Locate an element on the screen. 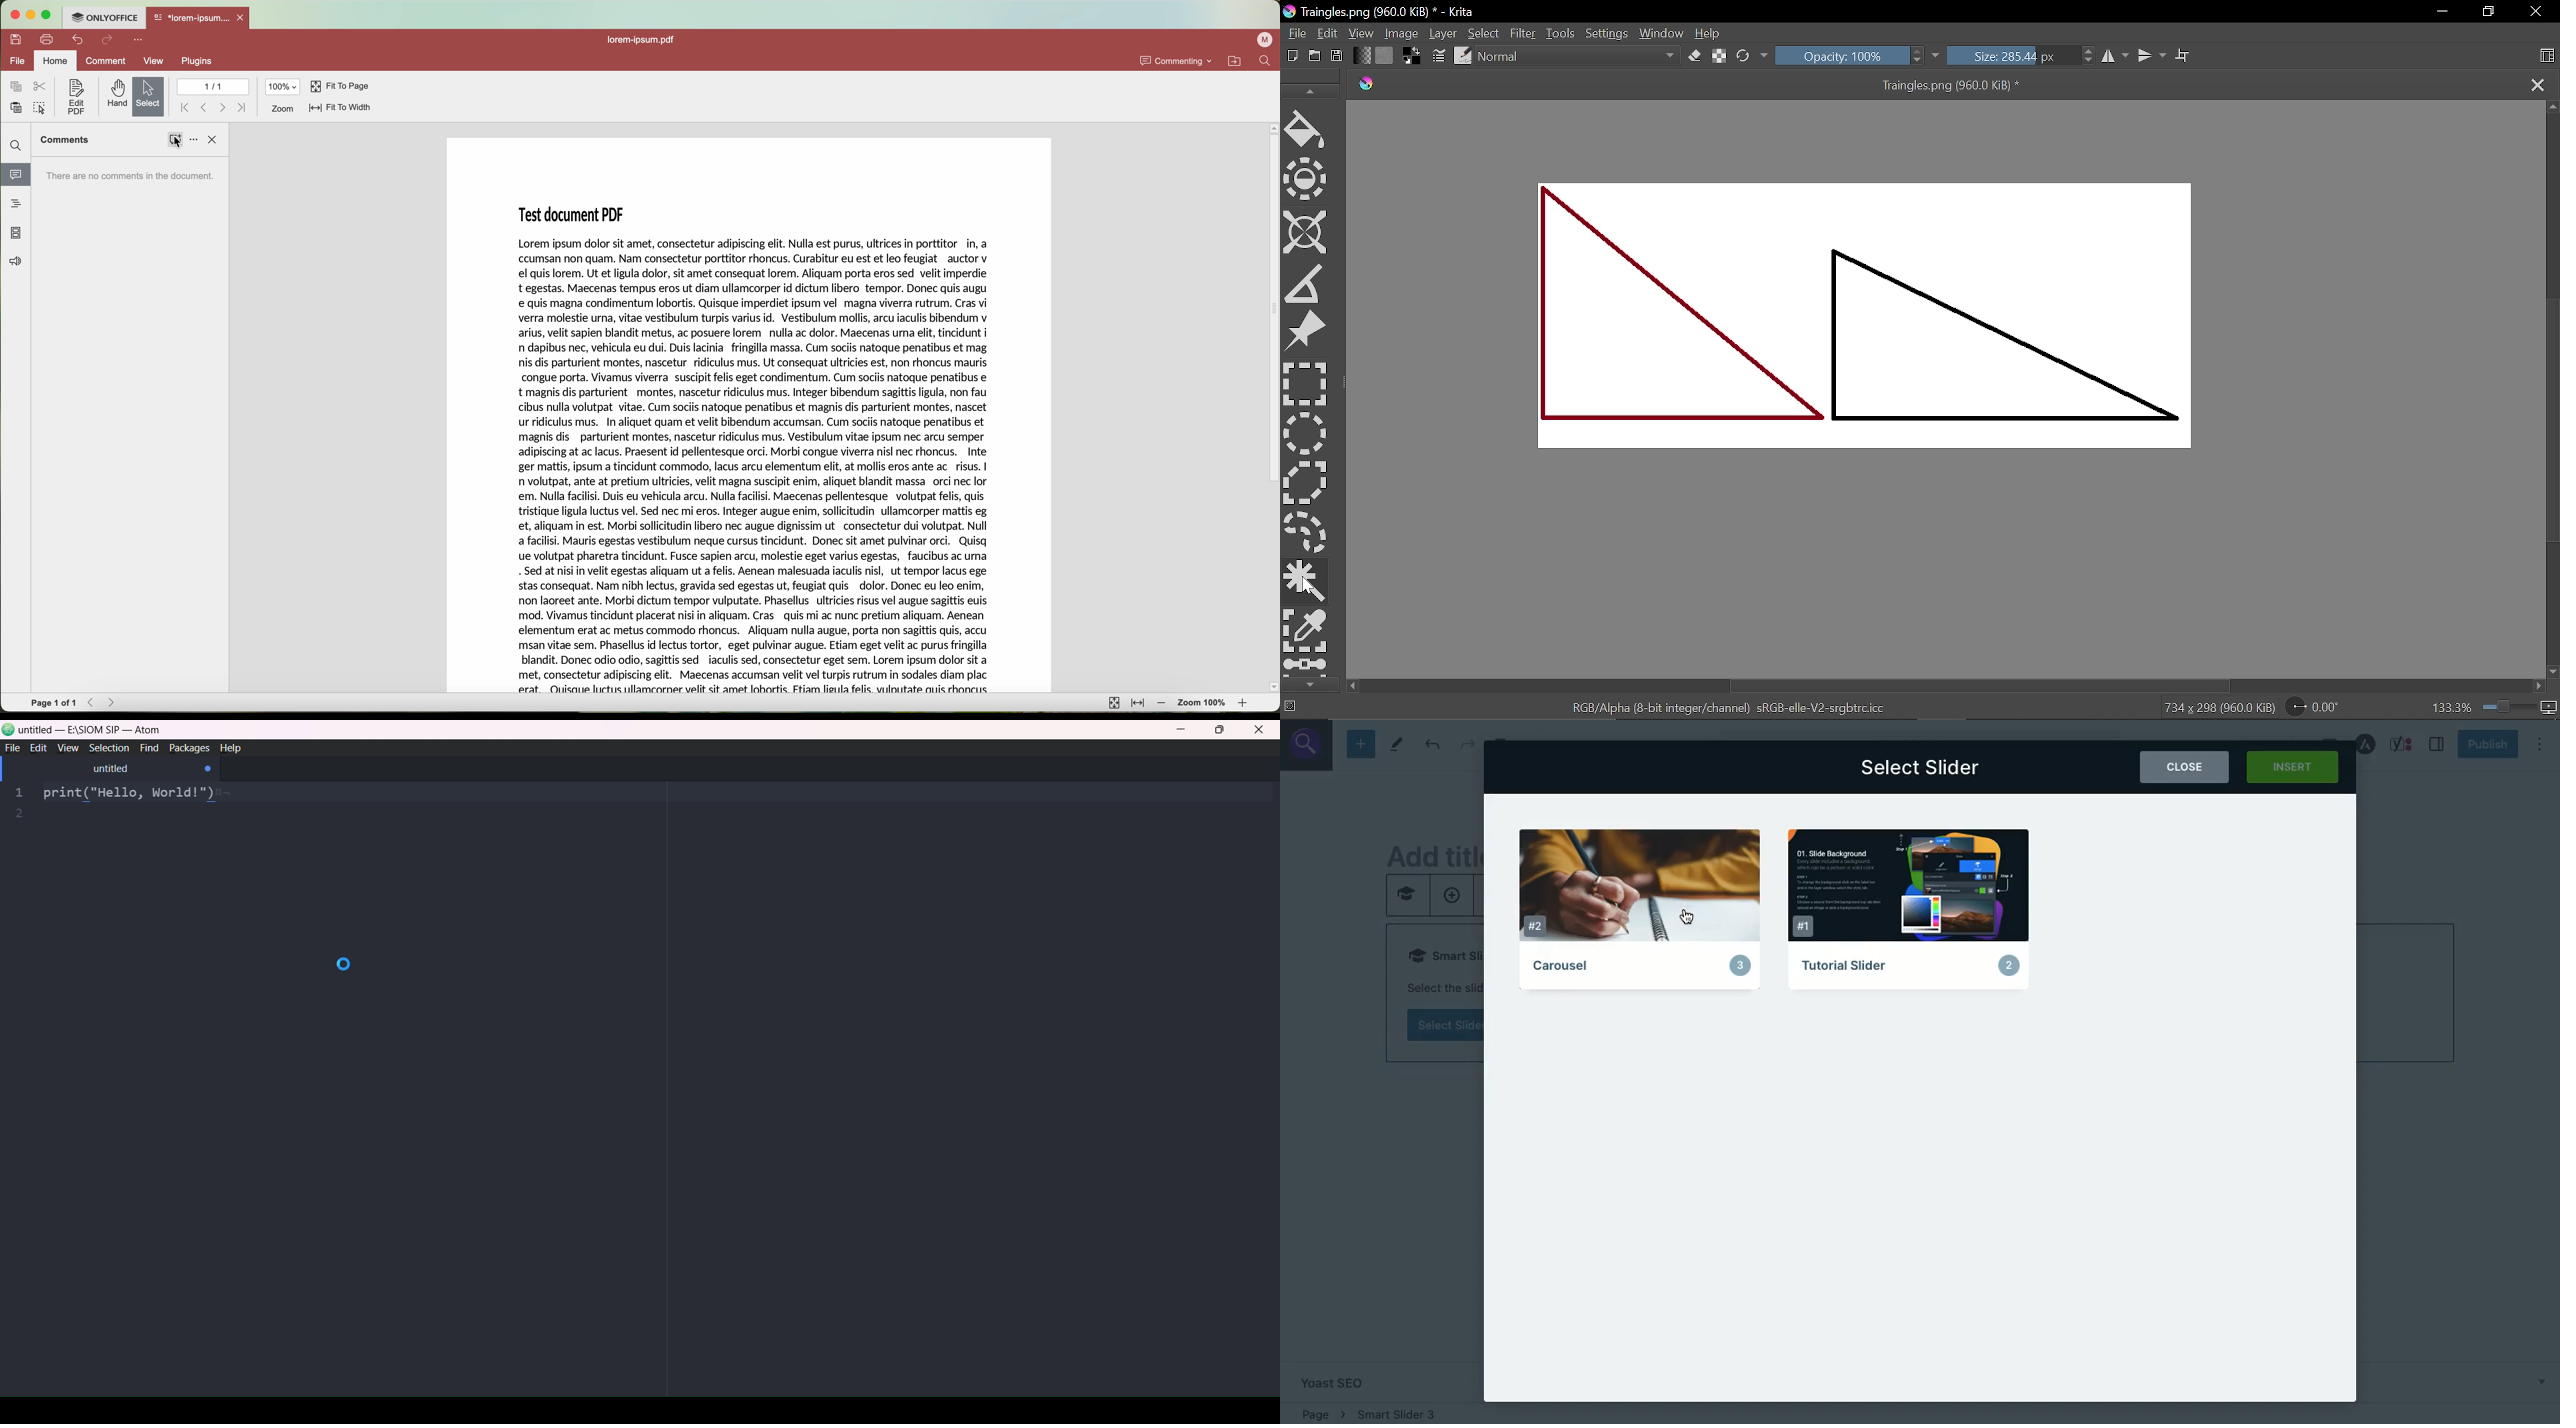 The height and width of the screenshot is (1428, 2576). scroll bar is located at coordinates (1272, 408).